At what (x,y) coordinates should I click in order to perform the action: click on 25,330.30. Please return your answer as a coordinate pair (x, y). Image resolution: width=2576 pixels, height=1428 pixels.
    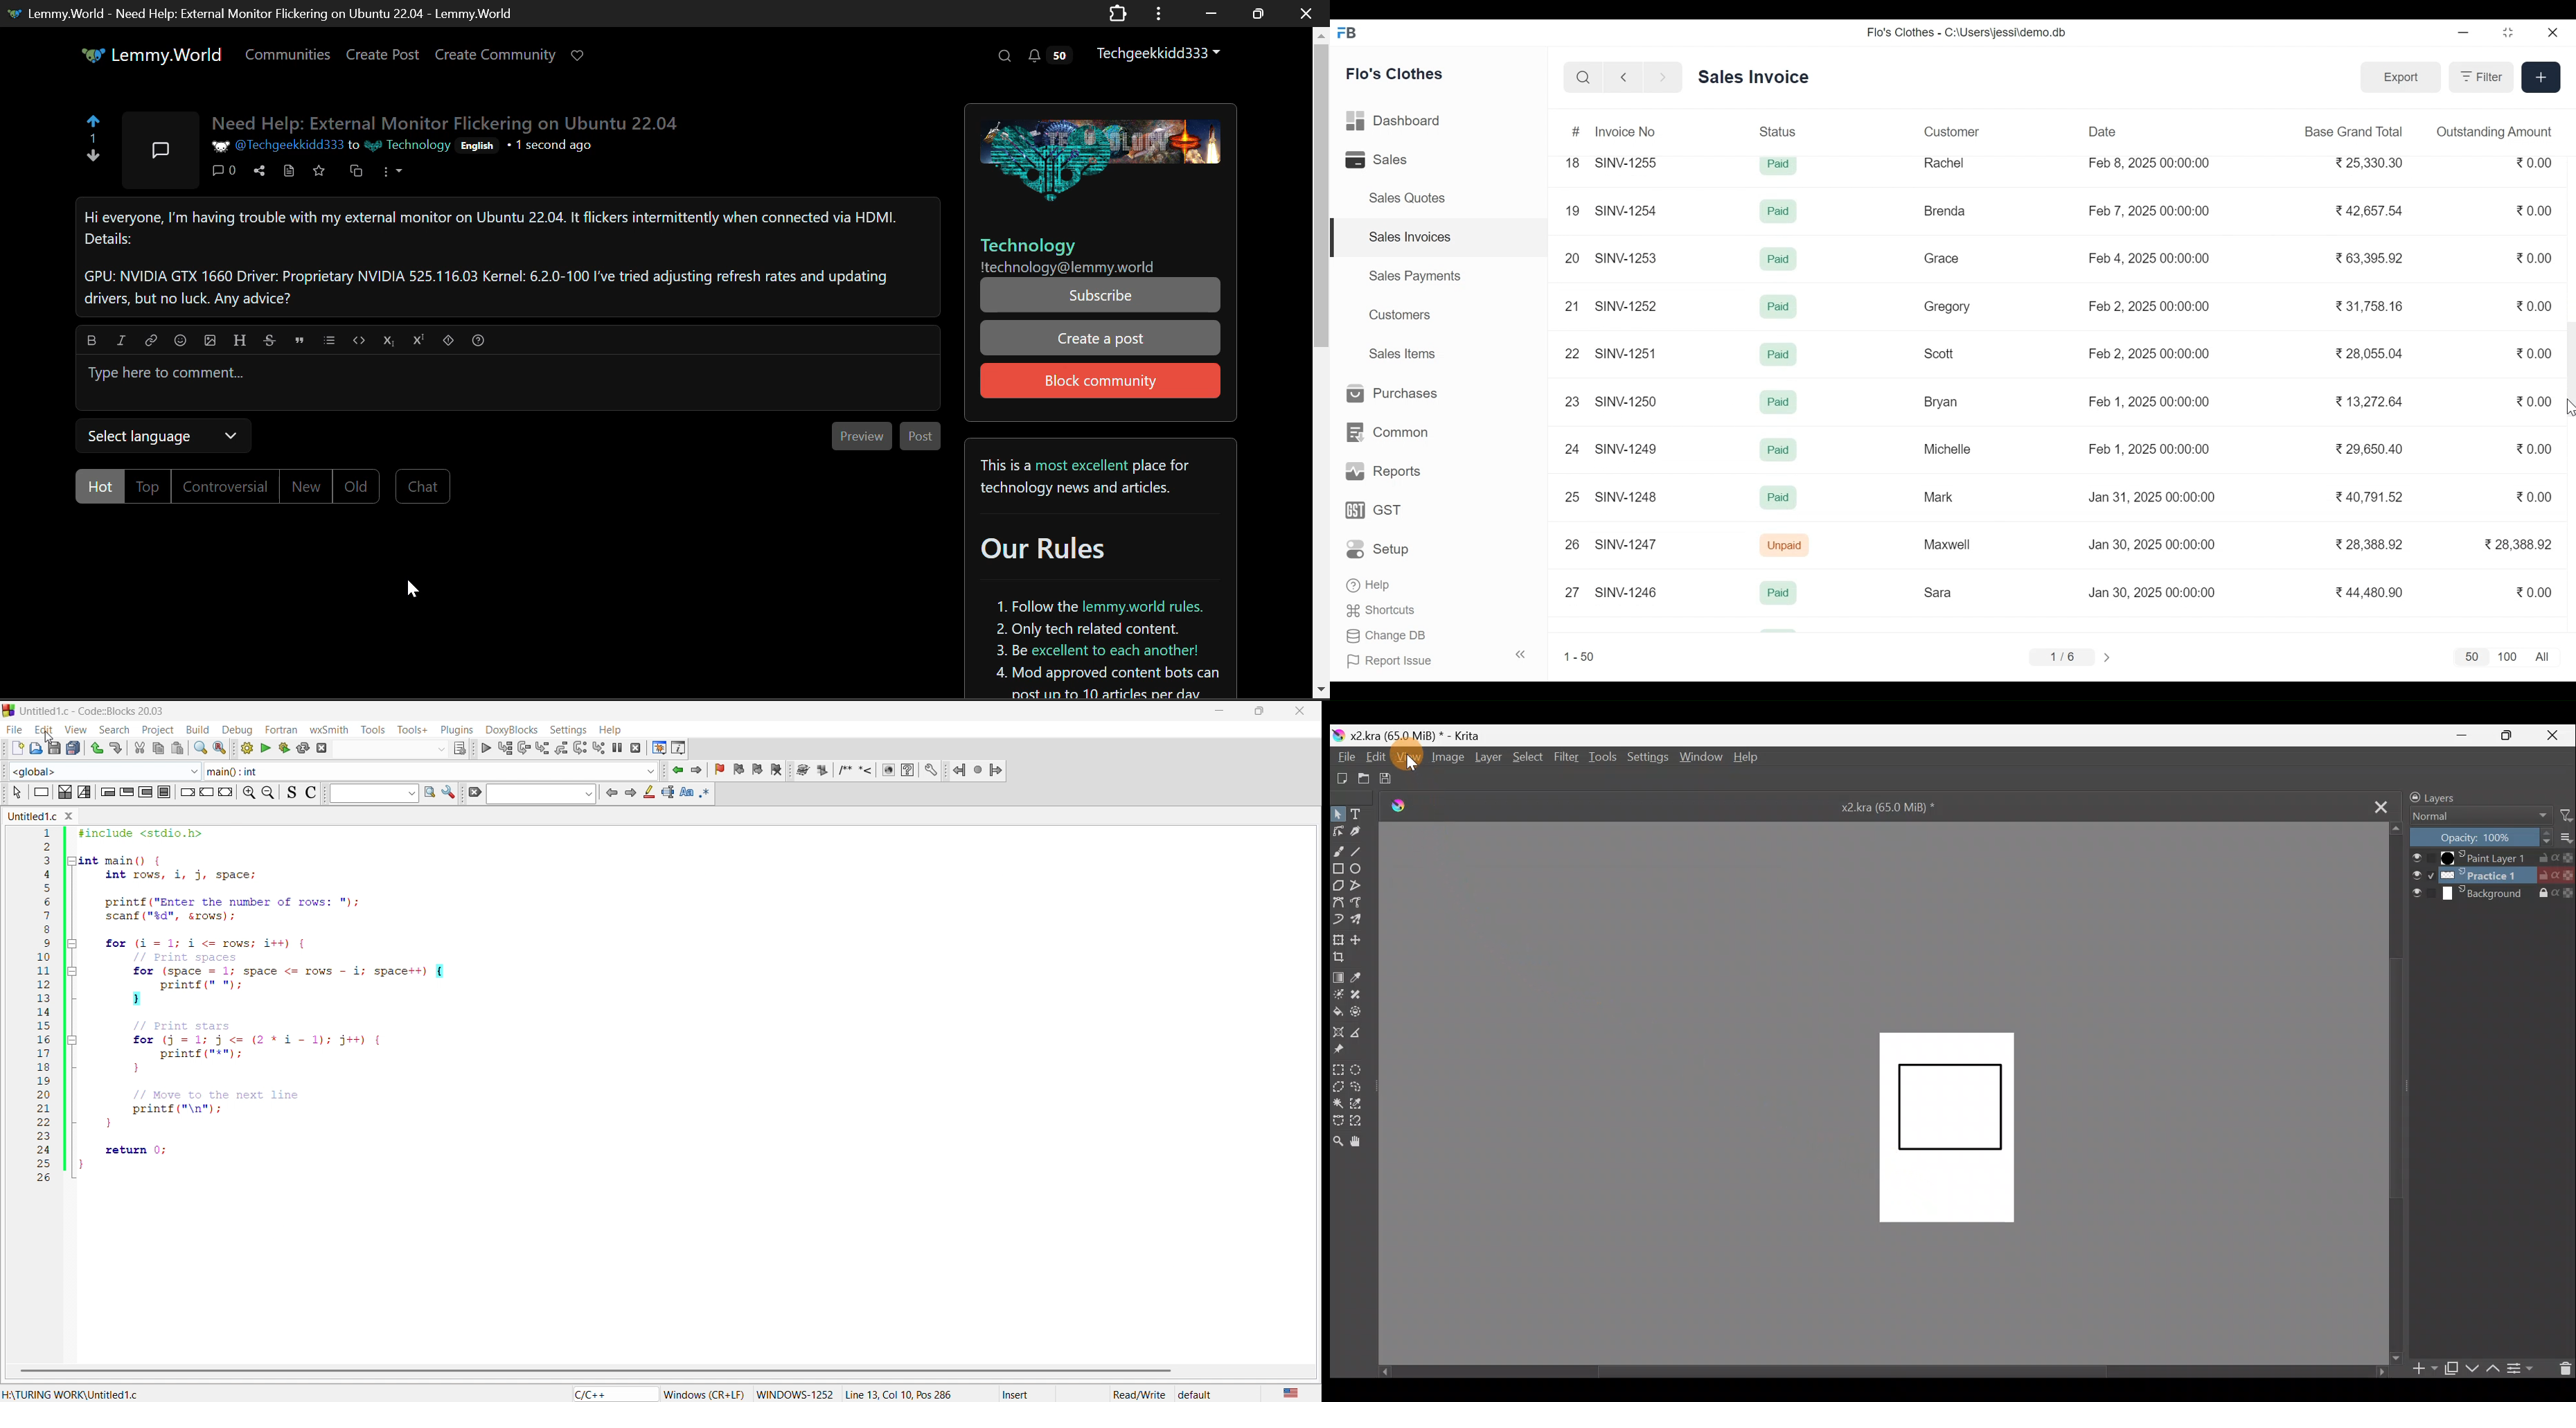
    Looking at the image, I should click on (2372, 162).